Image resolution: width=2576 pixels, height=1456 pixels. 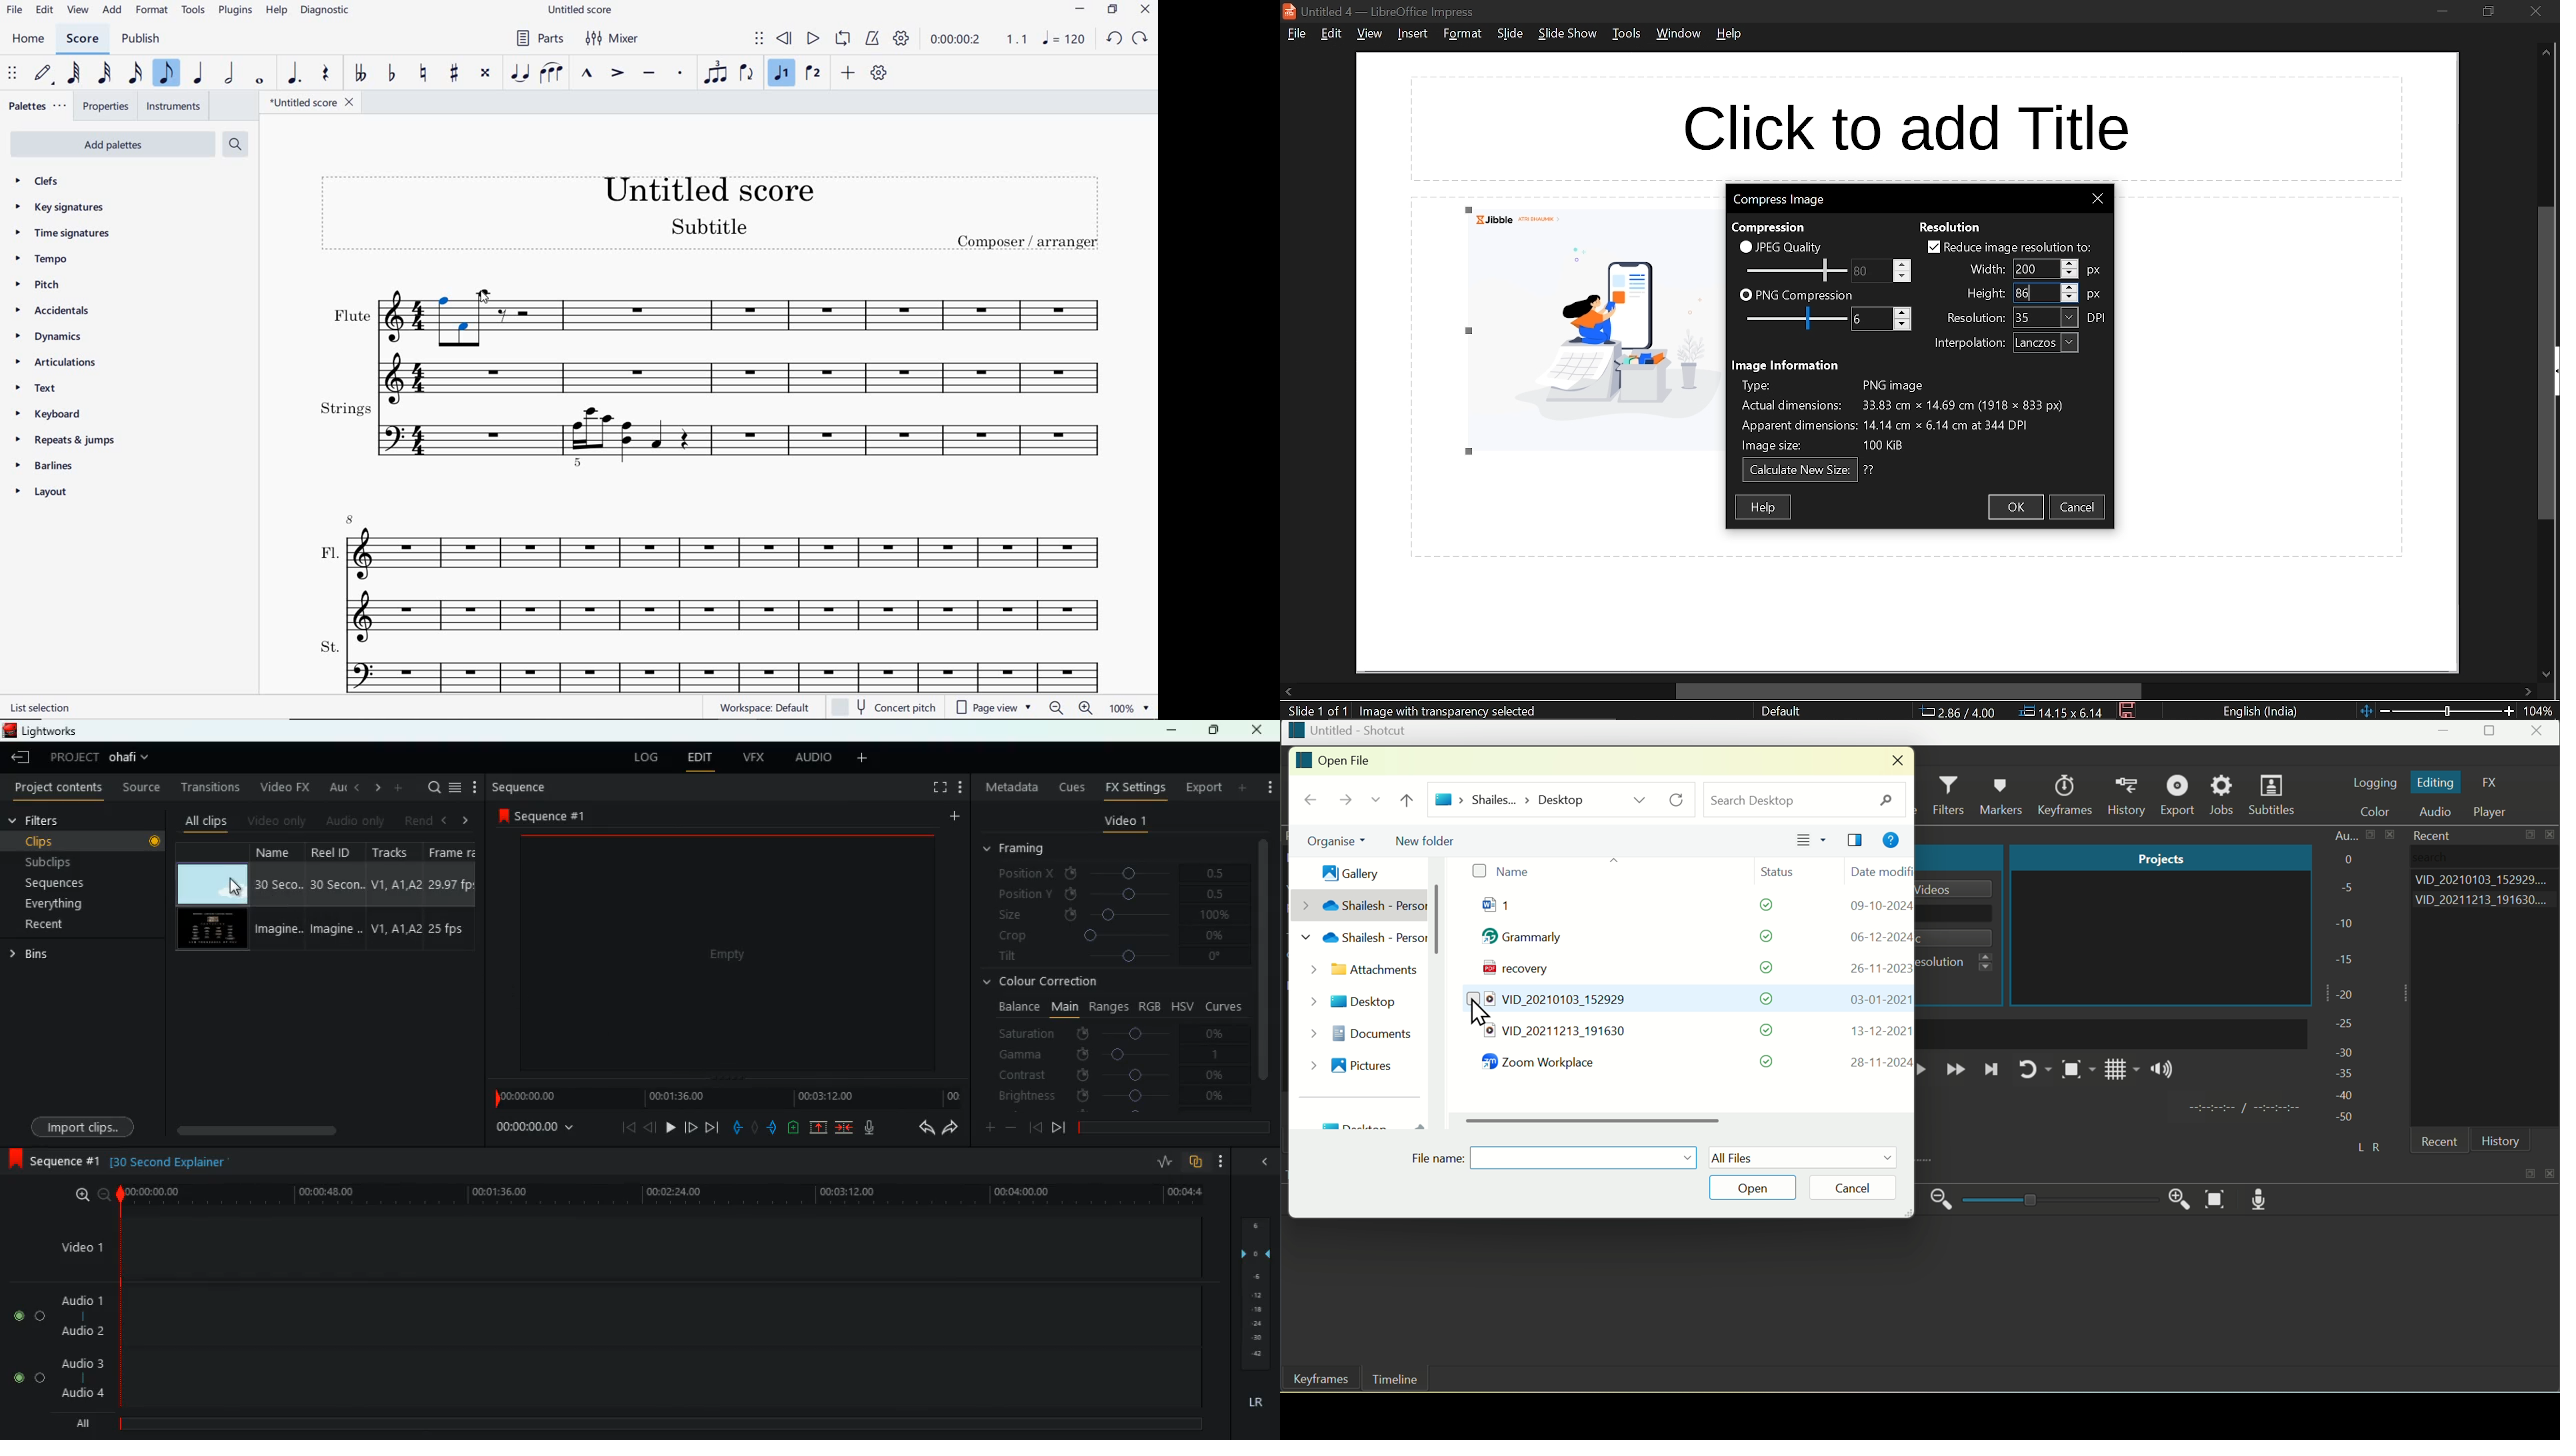 I want to click on audio, so click(x=813, y=758).